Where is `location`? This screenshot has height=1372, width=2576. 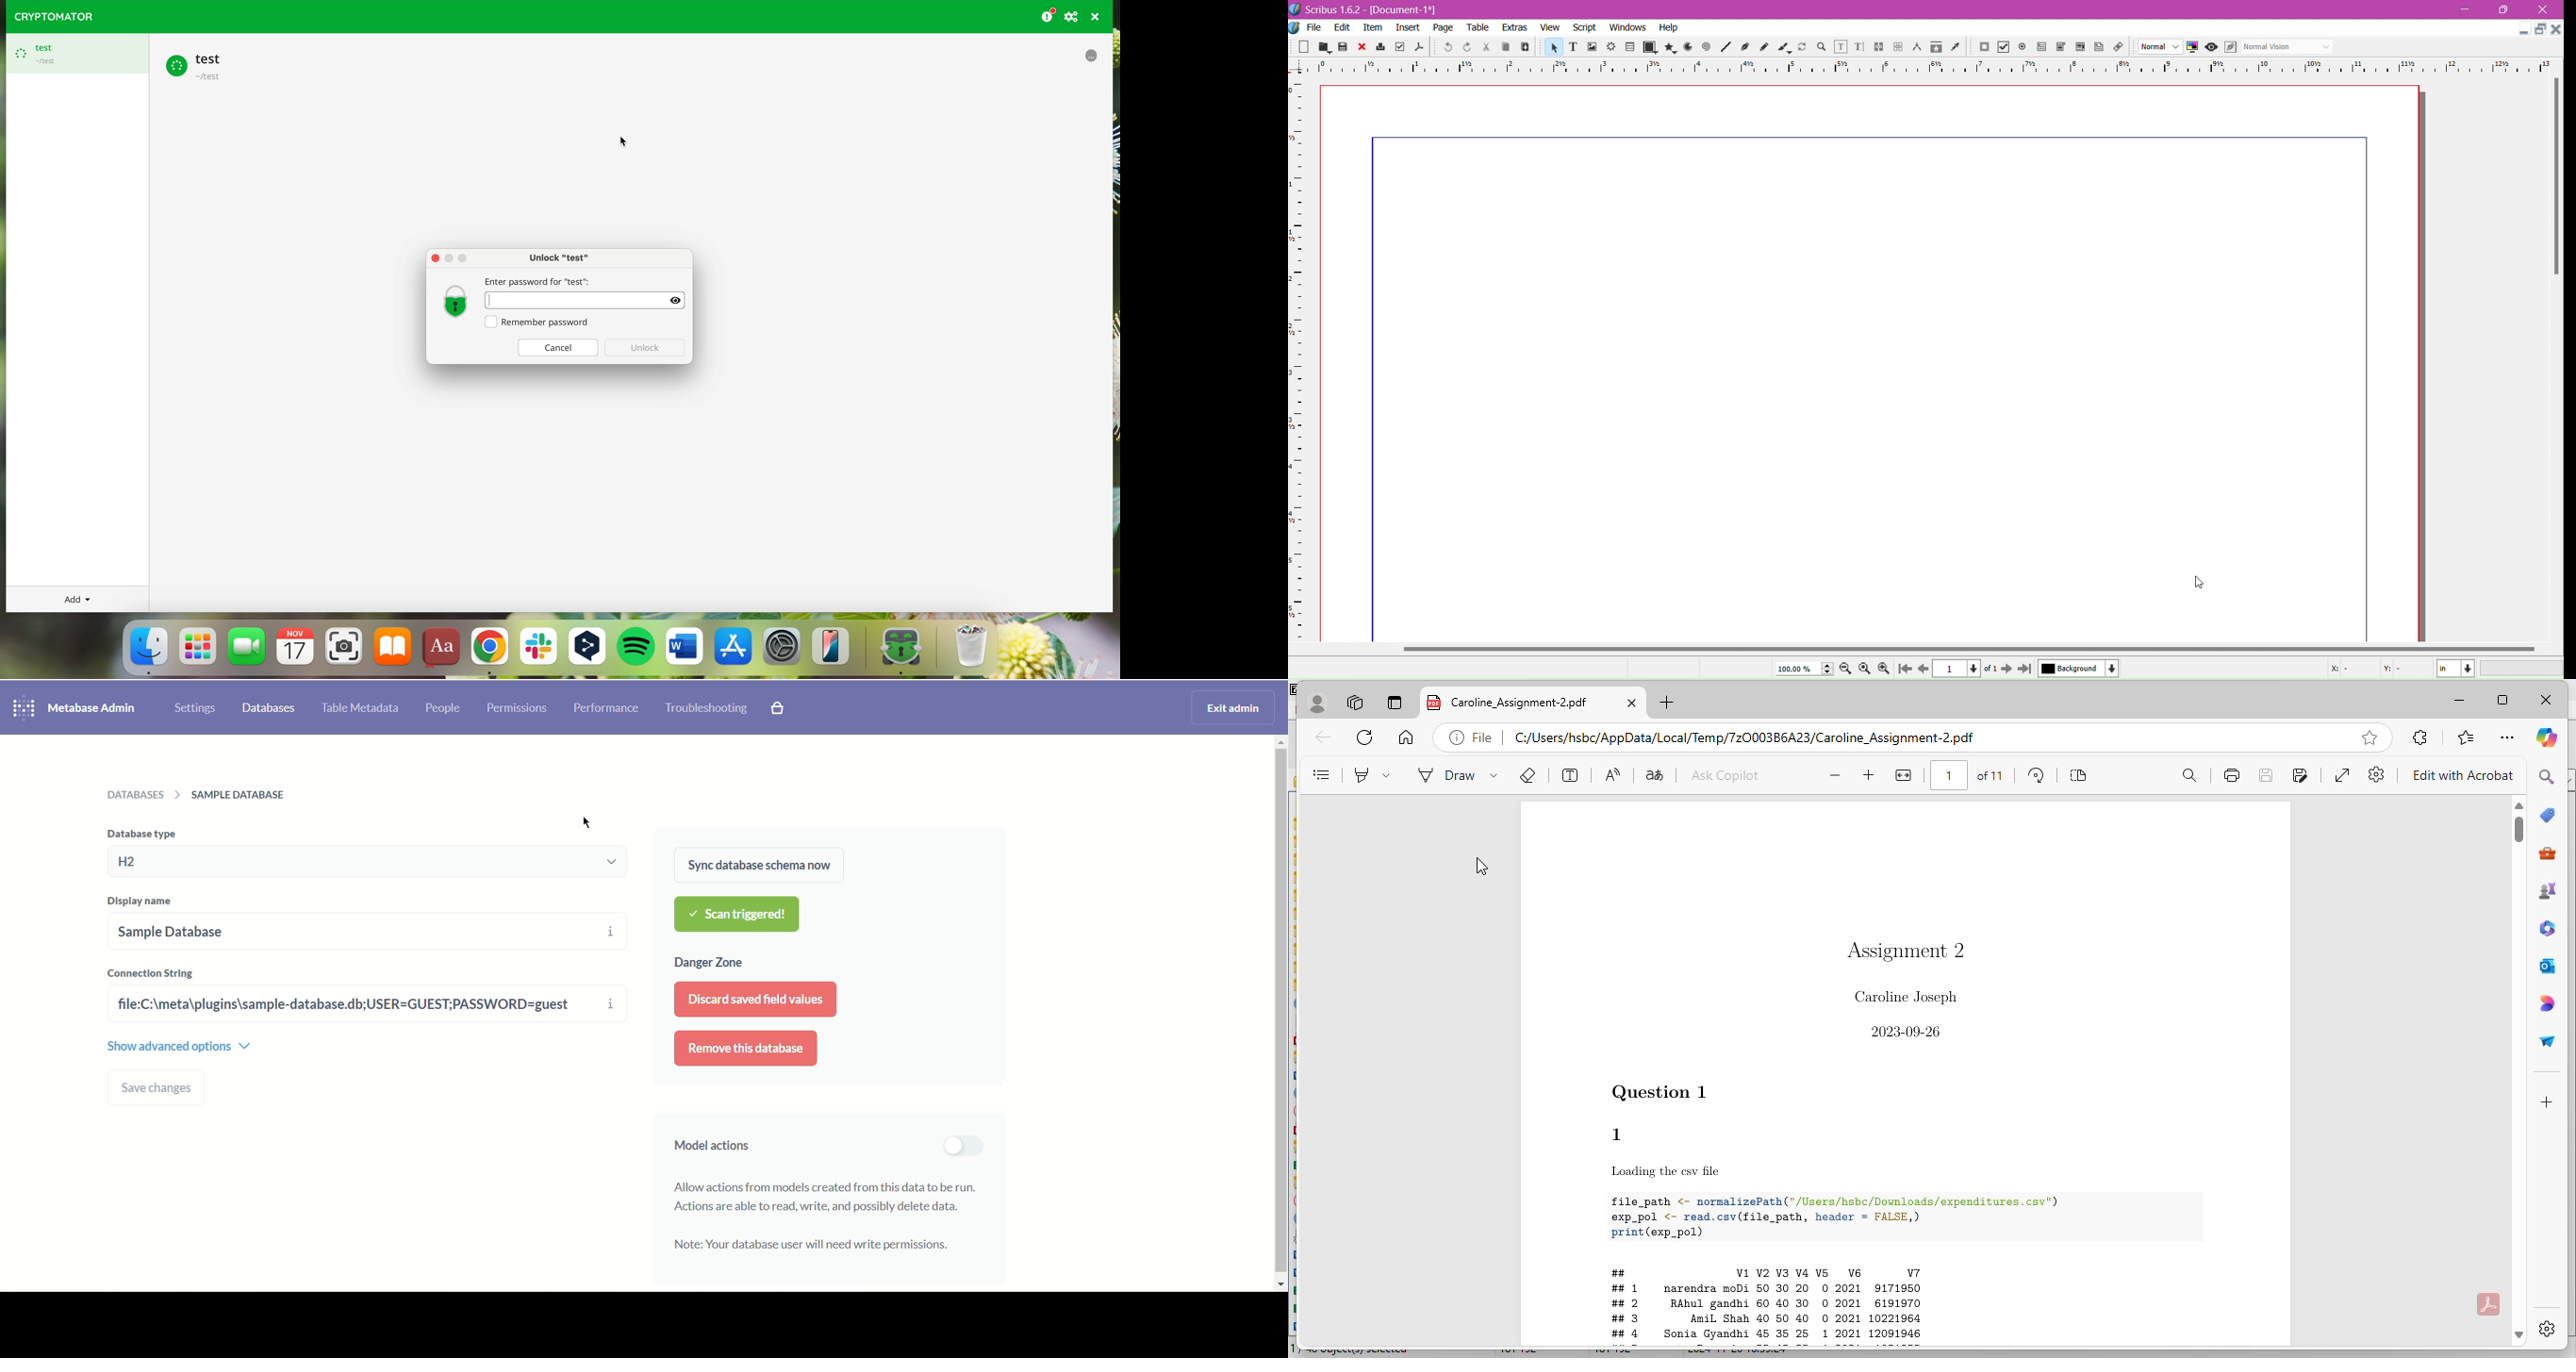
location is located at coordinates (203, 794).